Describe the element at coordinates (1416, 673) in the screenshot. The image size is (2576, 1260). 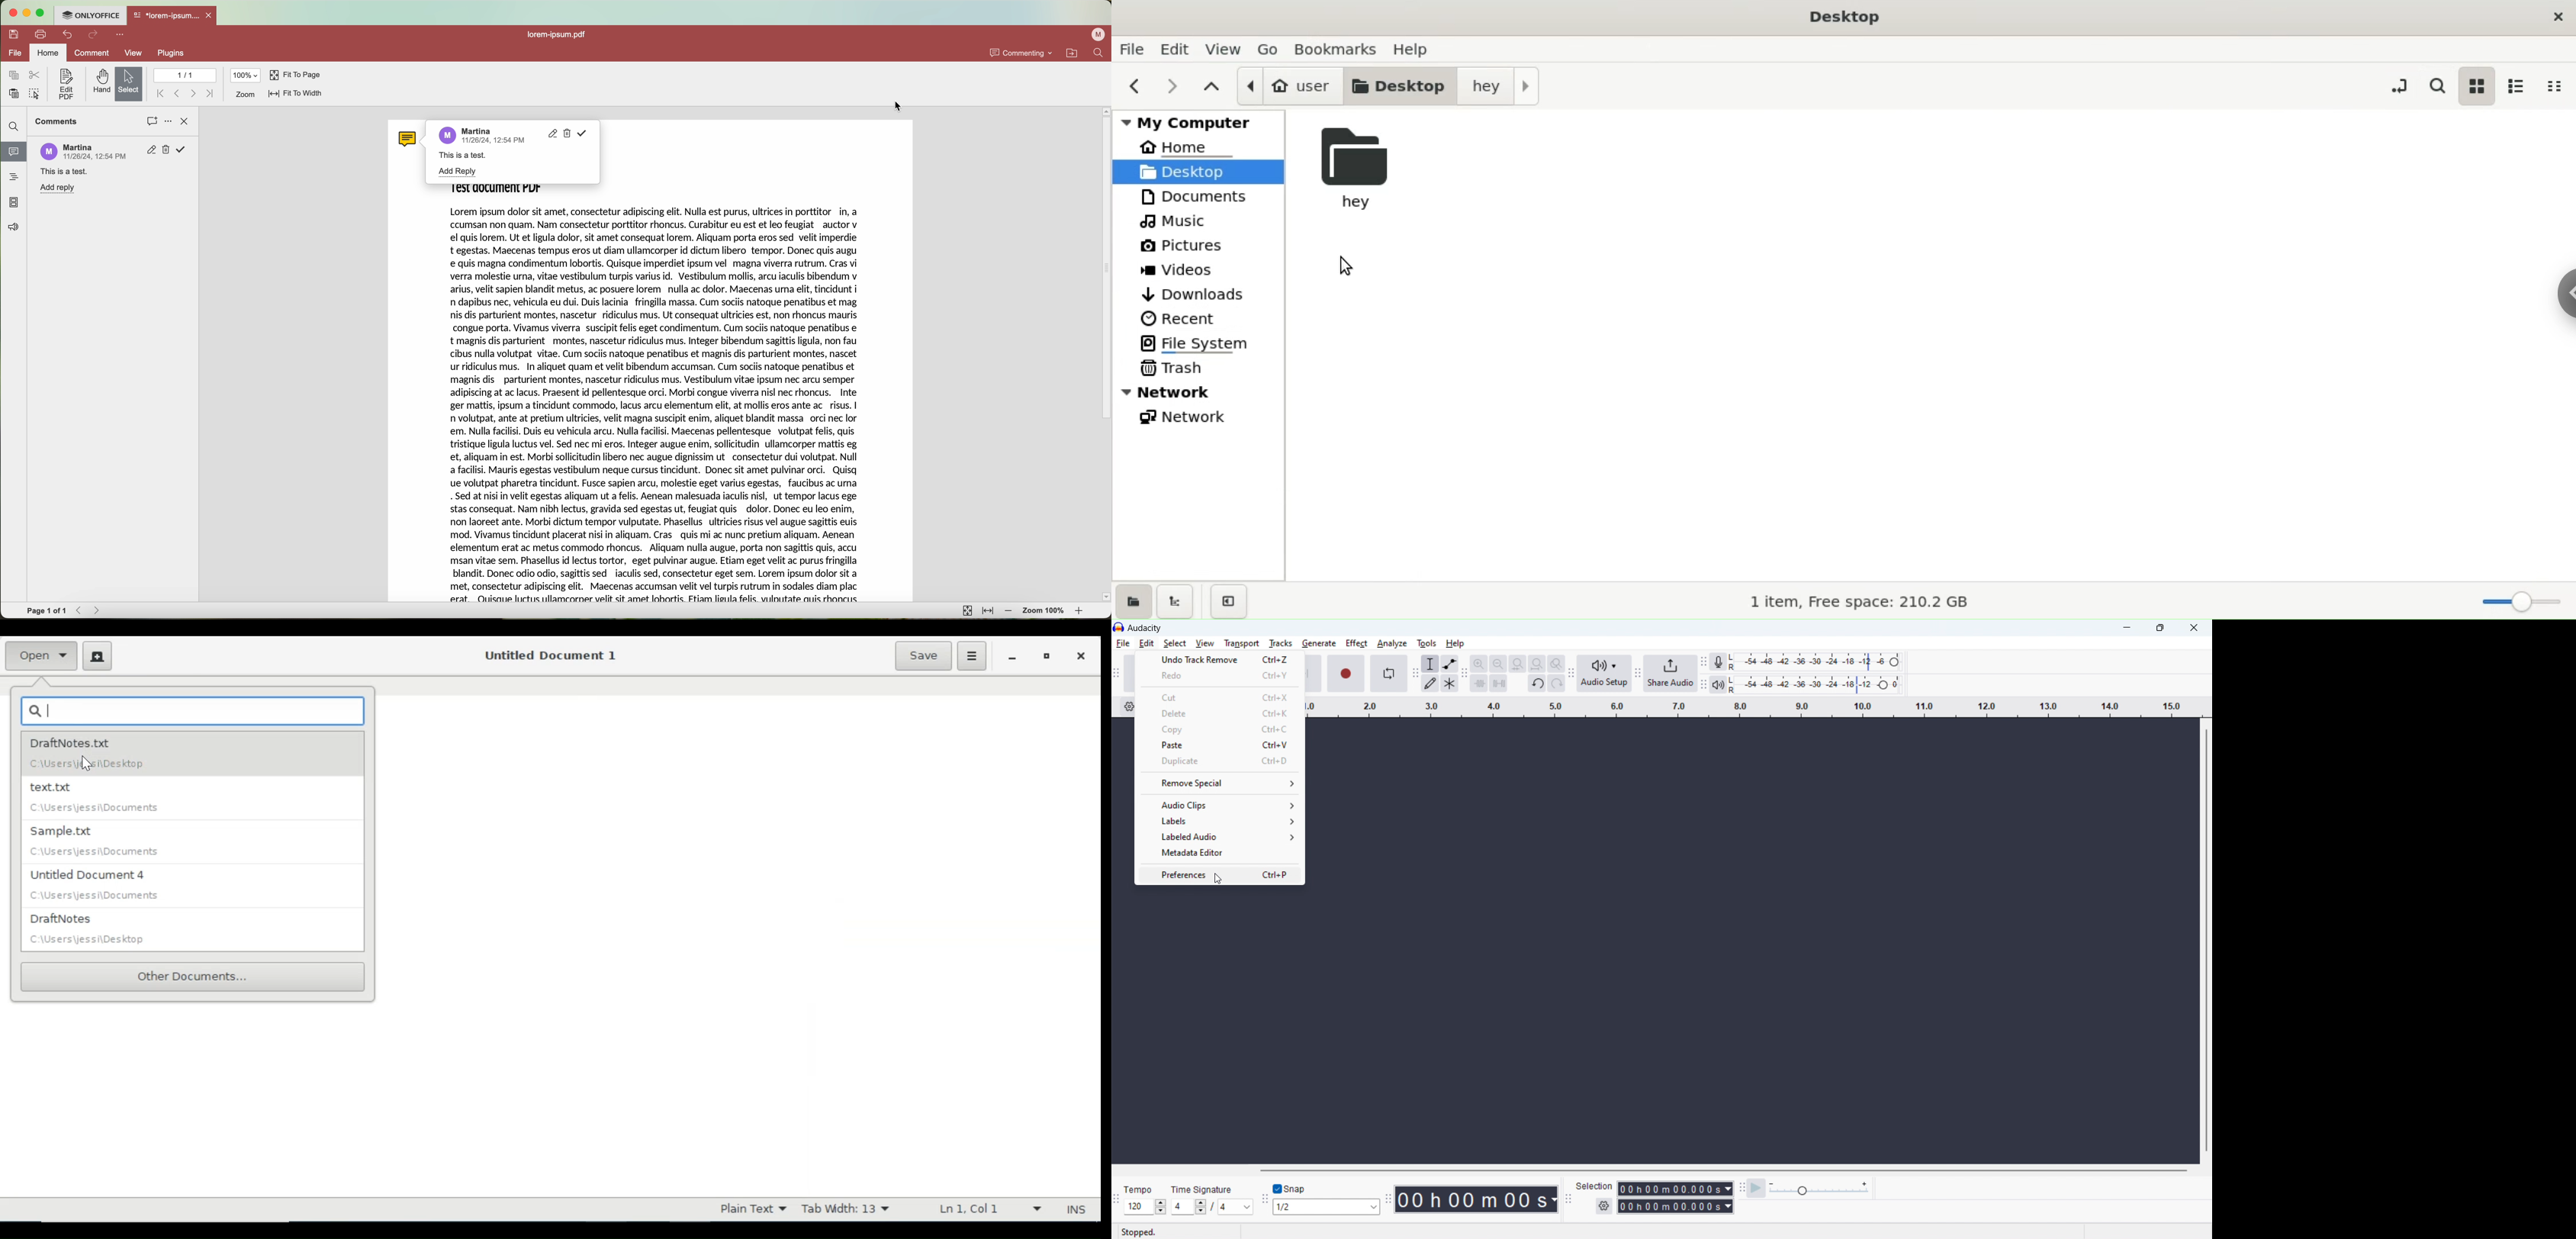
I see `Enables movement of tools toolbar` at that location.